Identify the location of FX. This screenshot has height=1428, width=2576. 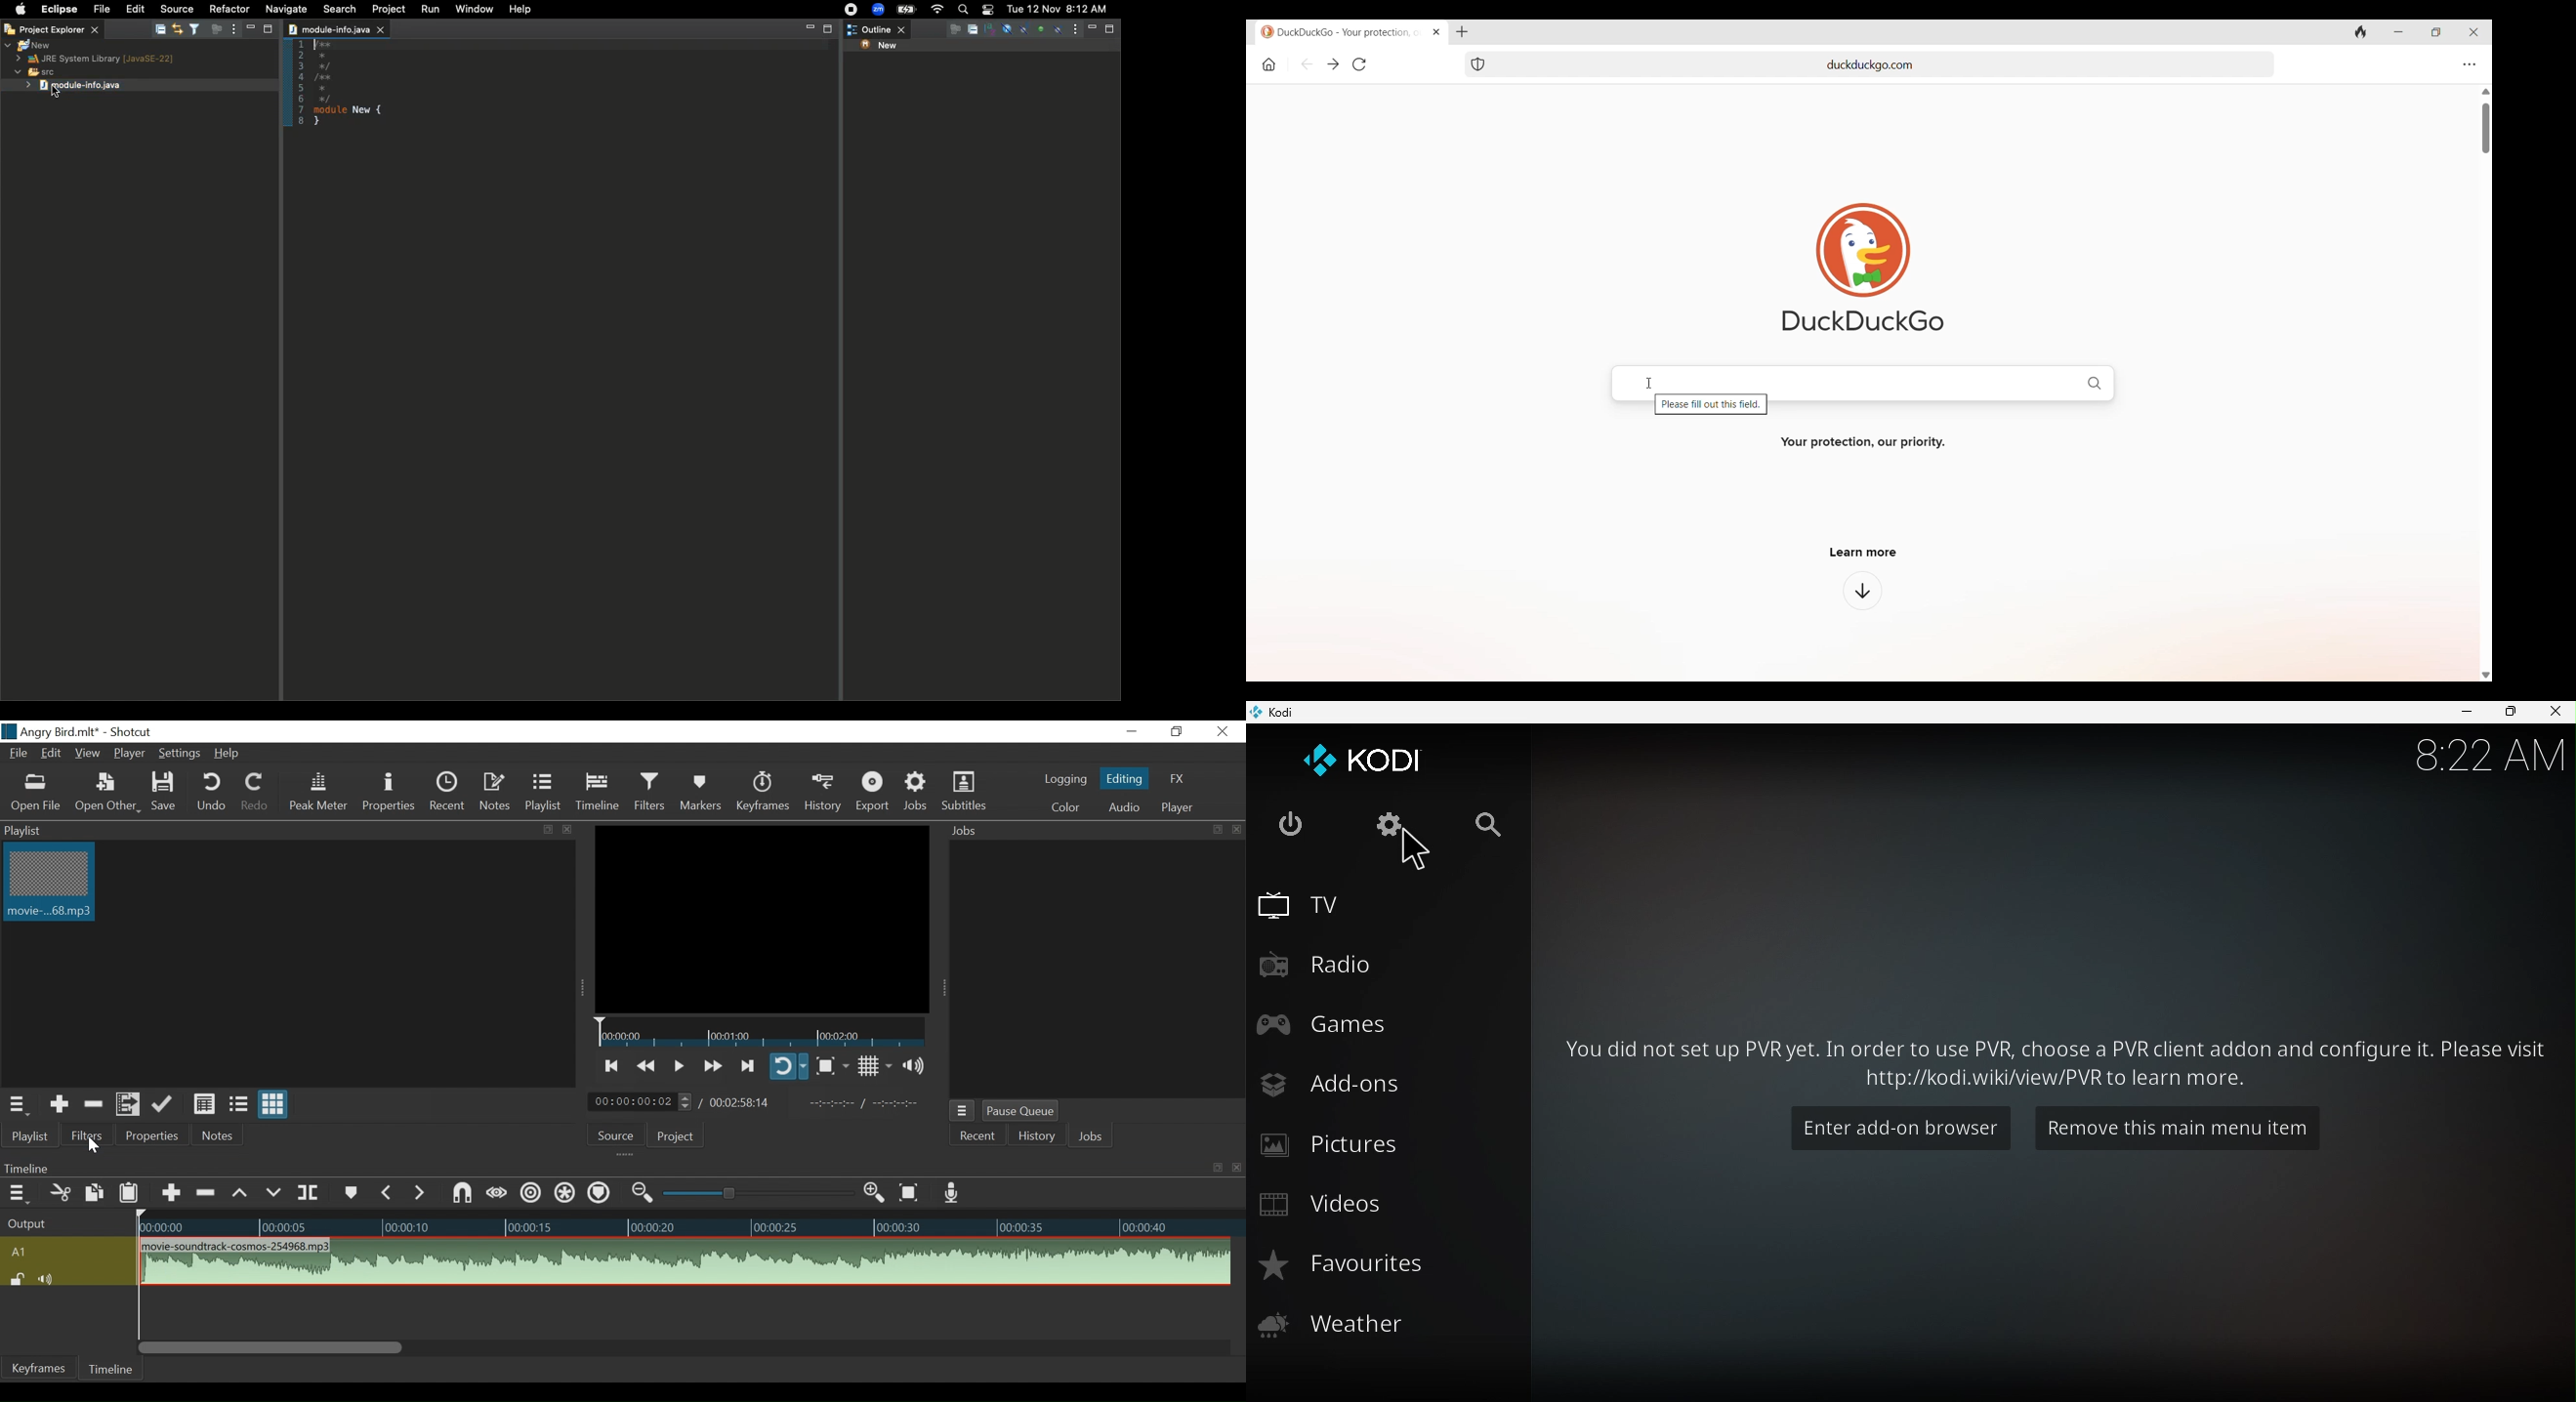
(1176, 779).